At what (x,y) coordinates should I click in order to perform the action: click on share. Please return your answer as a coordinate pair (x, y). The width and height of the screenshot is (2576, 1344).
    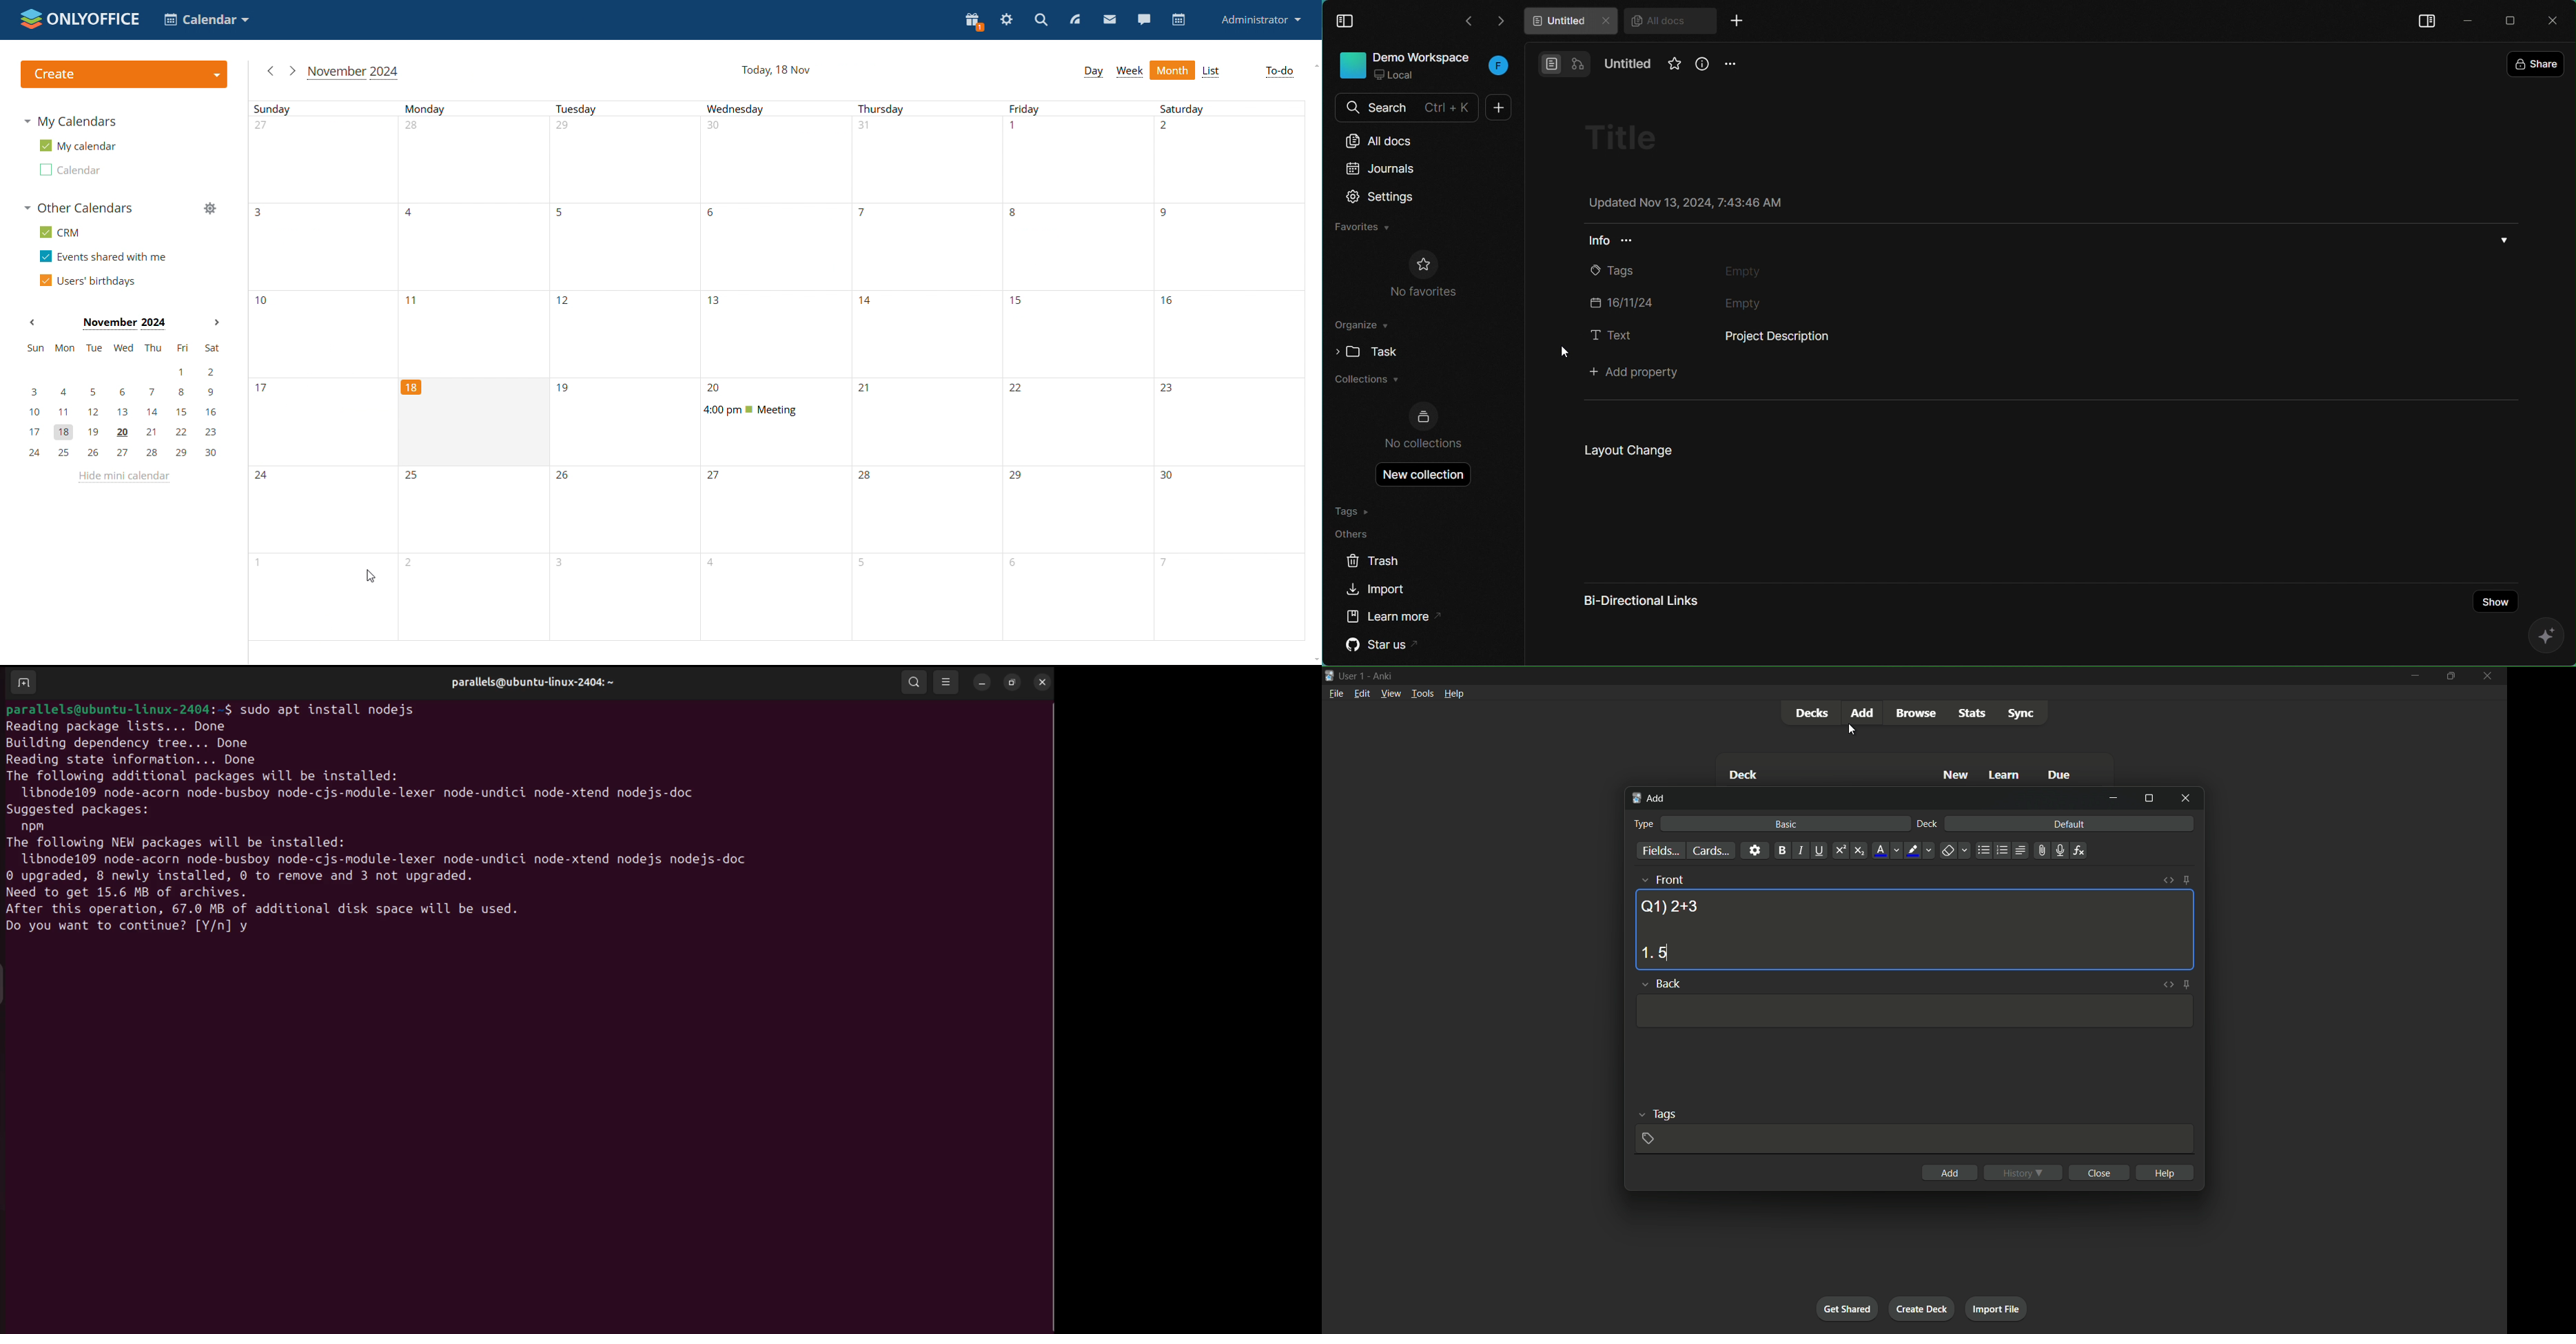
    Looking at the image, I should click on (2538, 61).